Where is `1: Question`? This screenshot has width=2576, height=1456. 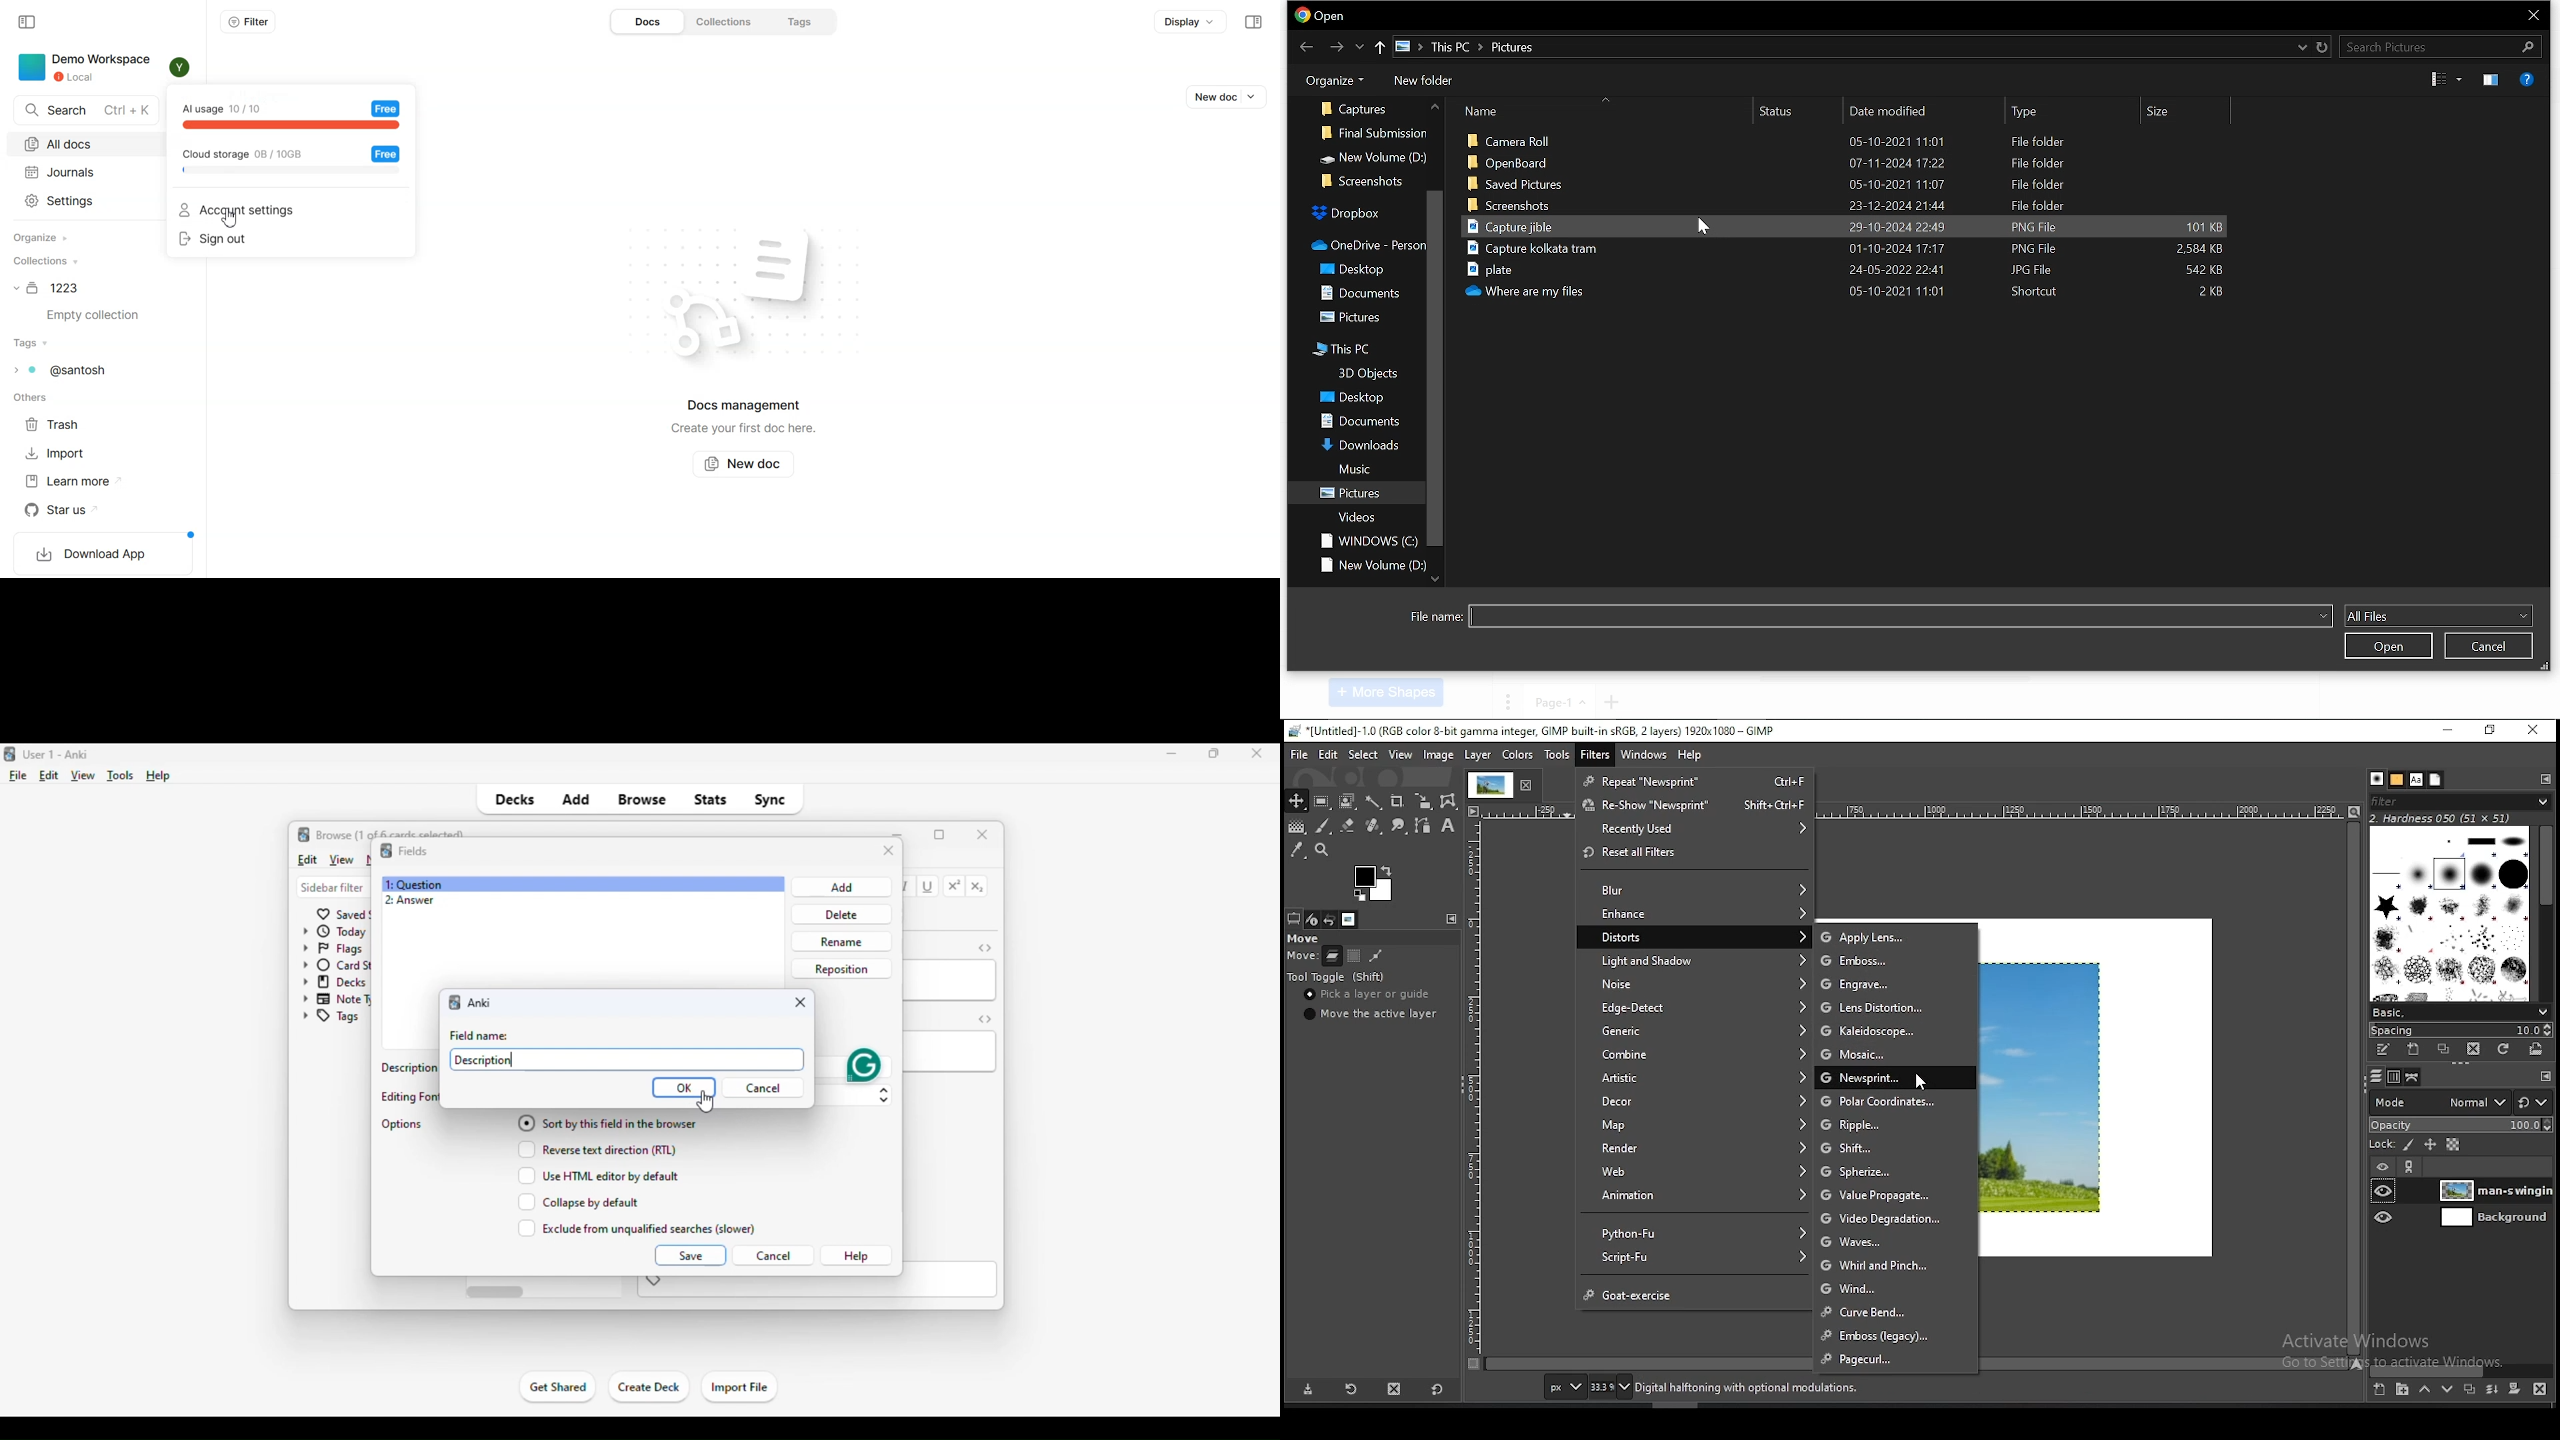
1: Question is located at coordinates (413, 884).